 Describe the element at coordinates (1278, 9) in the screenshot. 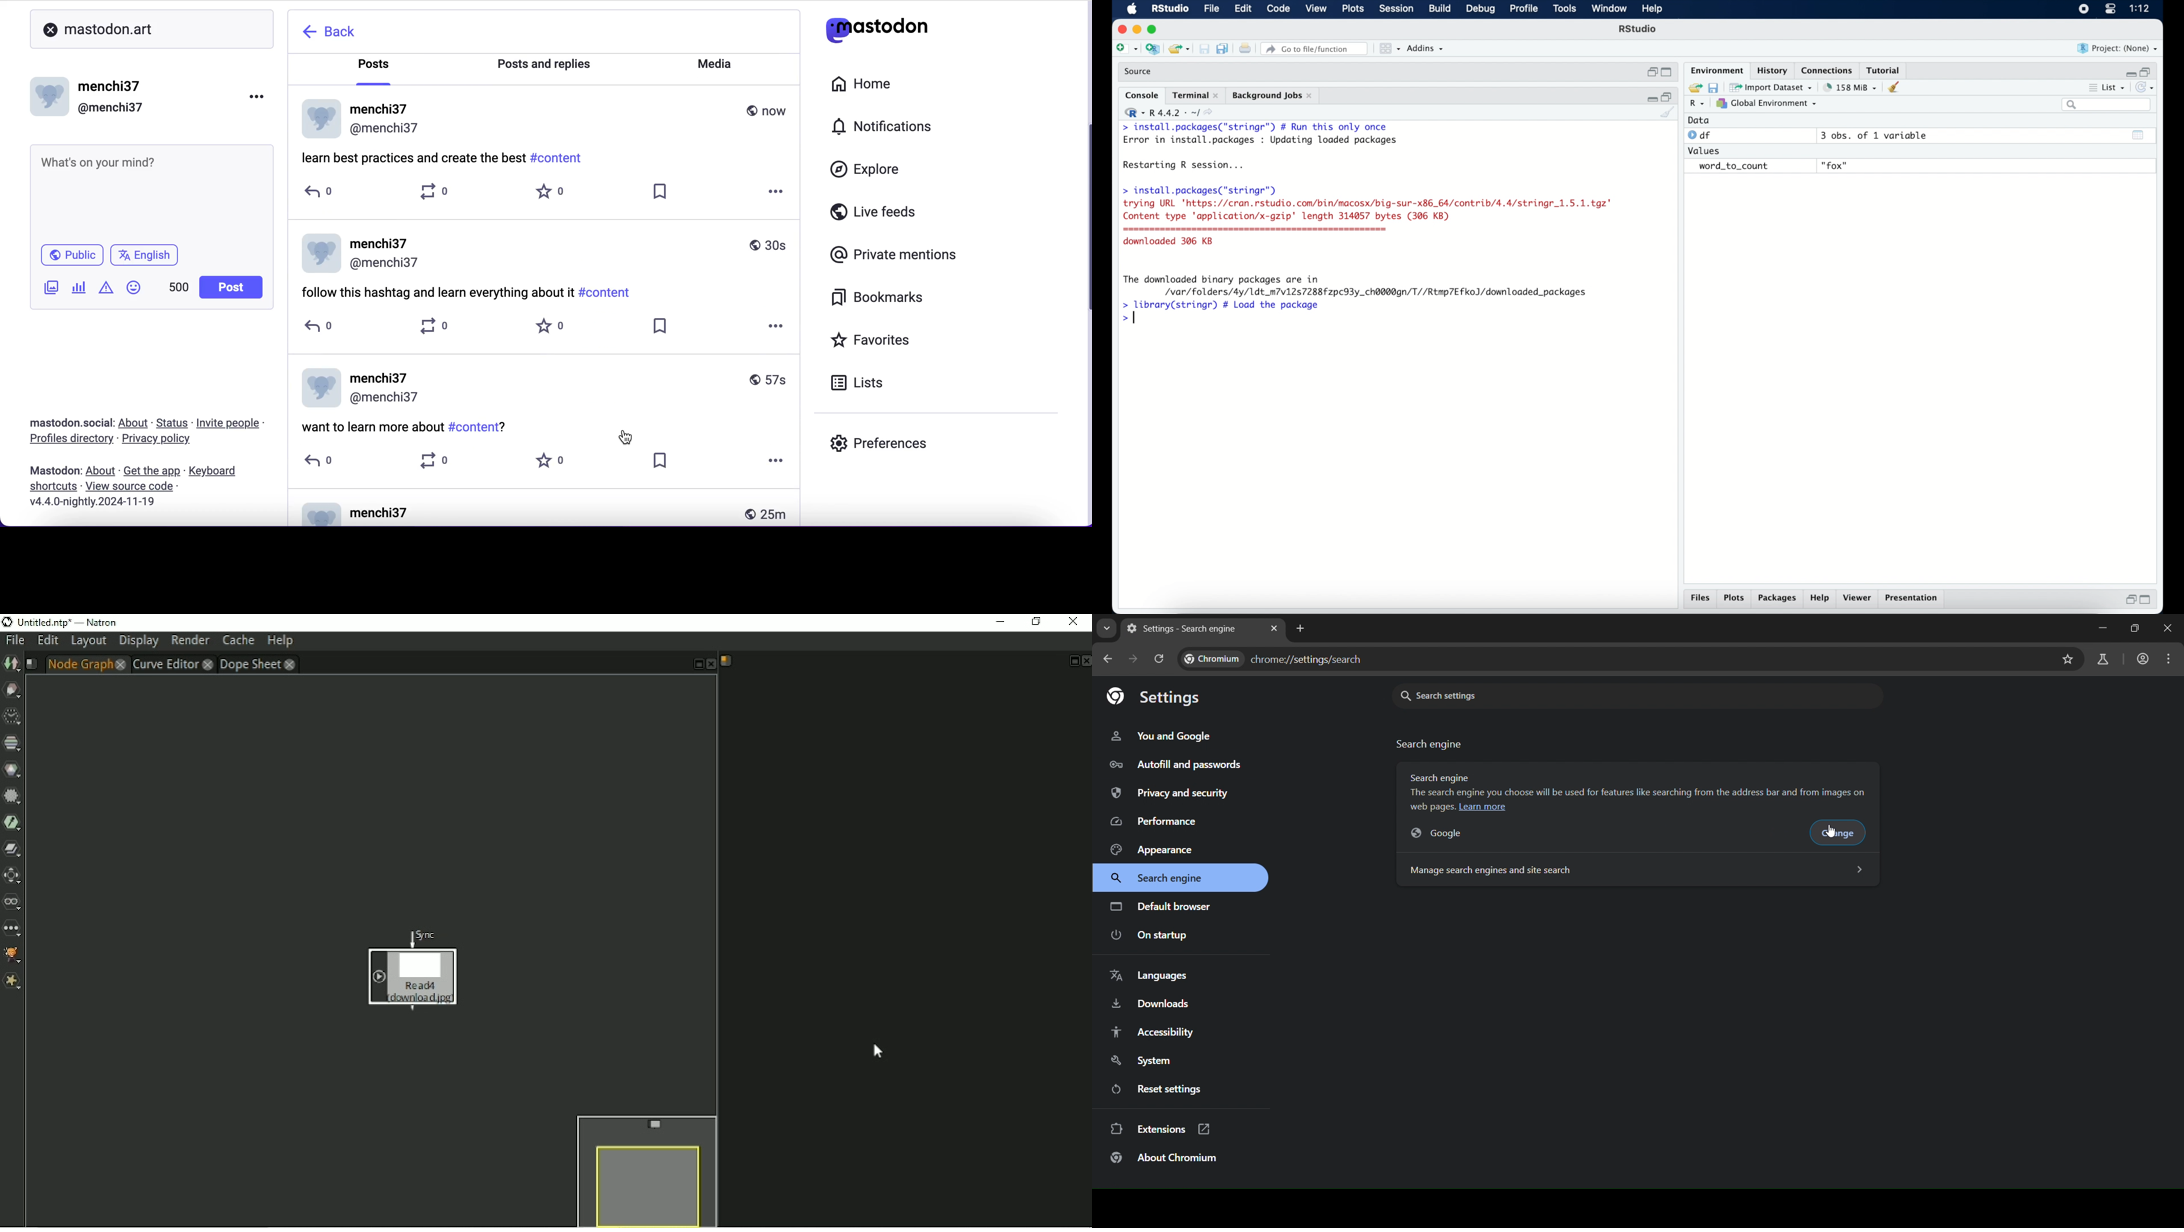

I see `code` at that location.